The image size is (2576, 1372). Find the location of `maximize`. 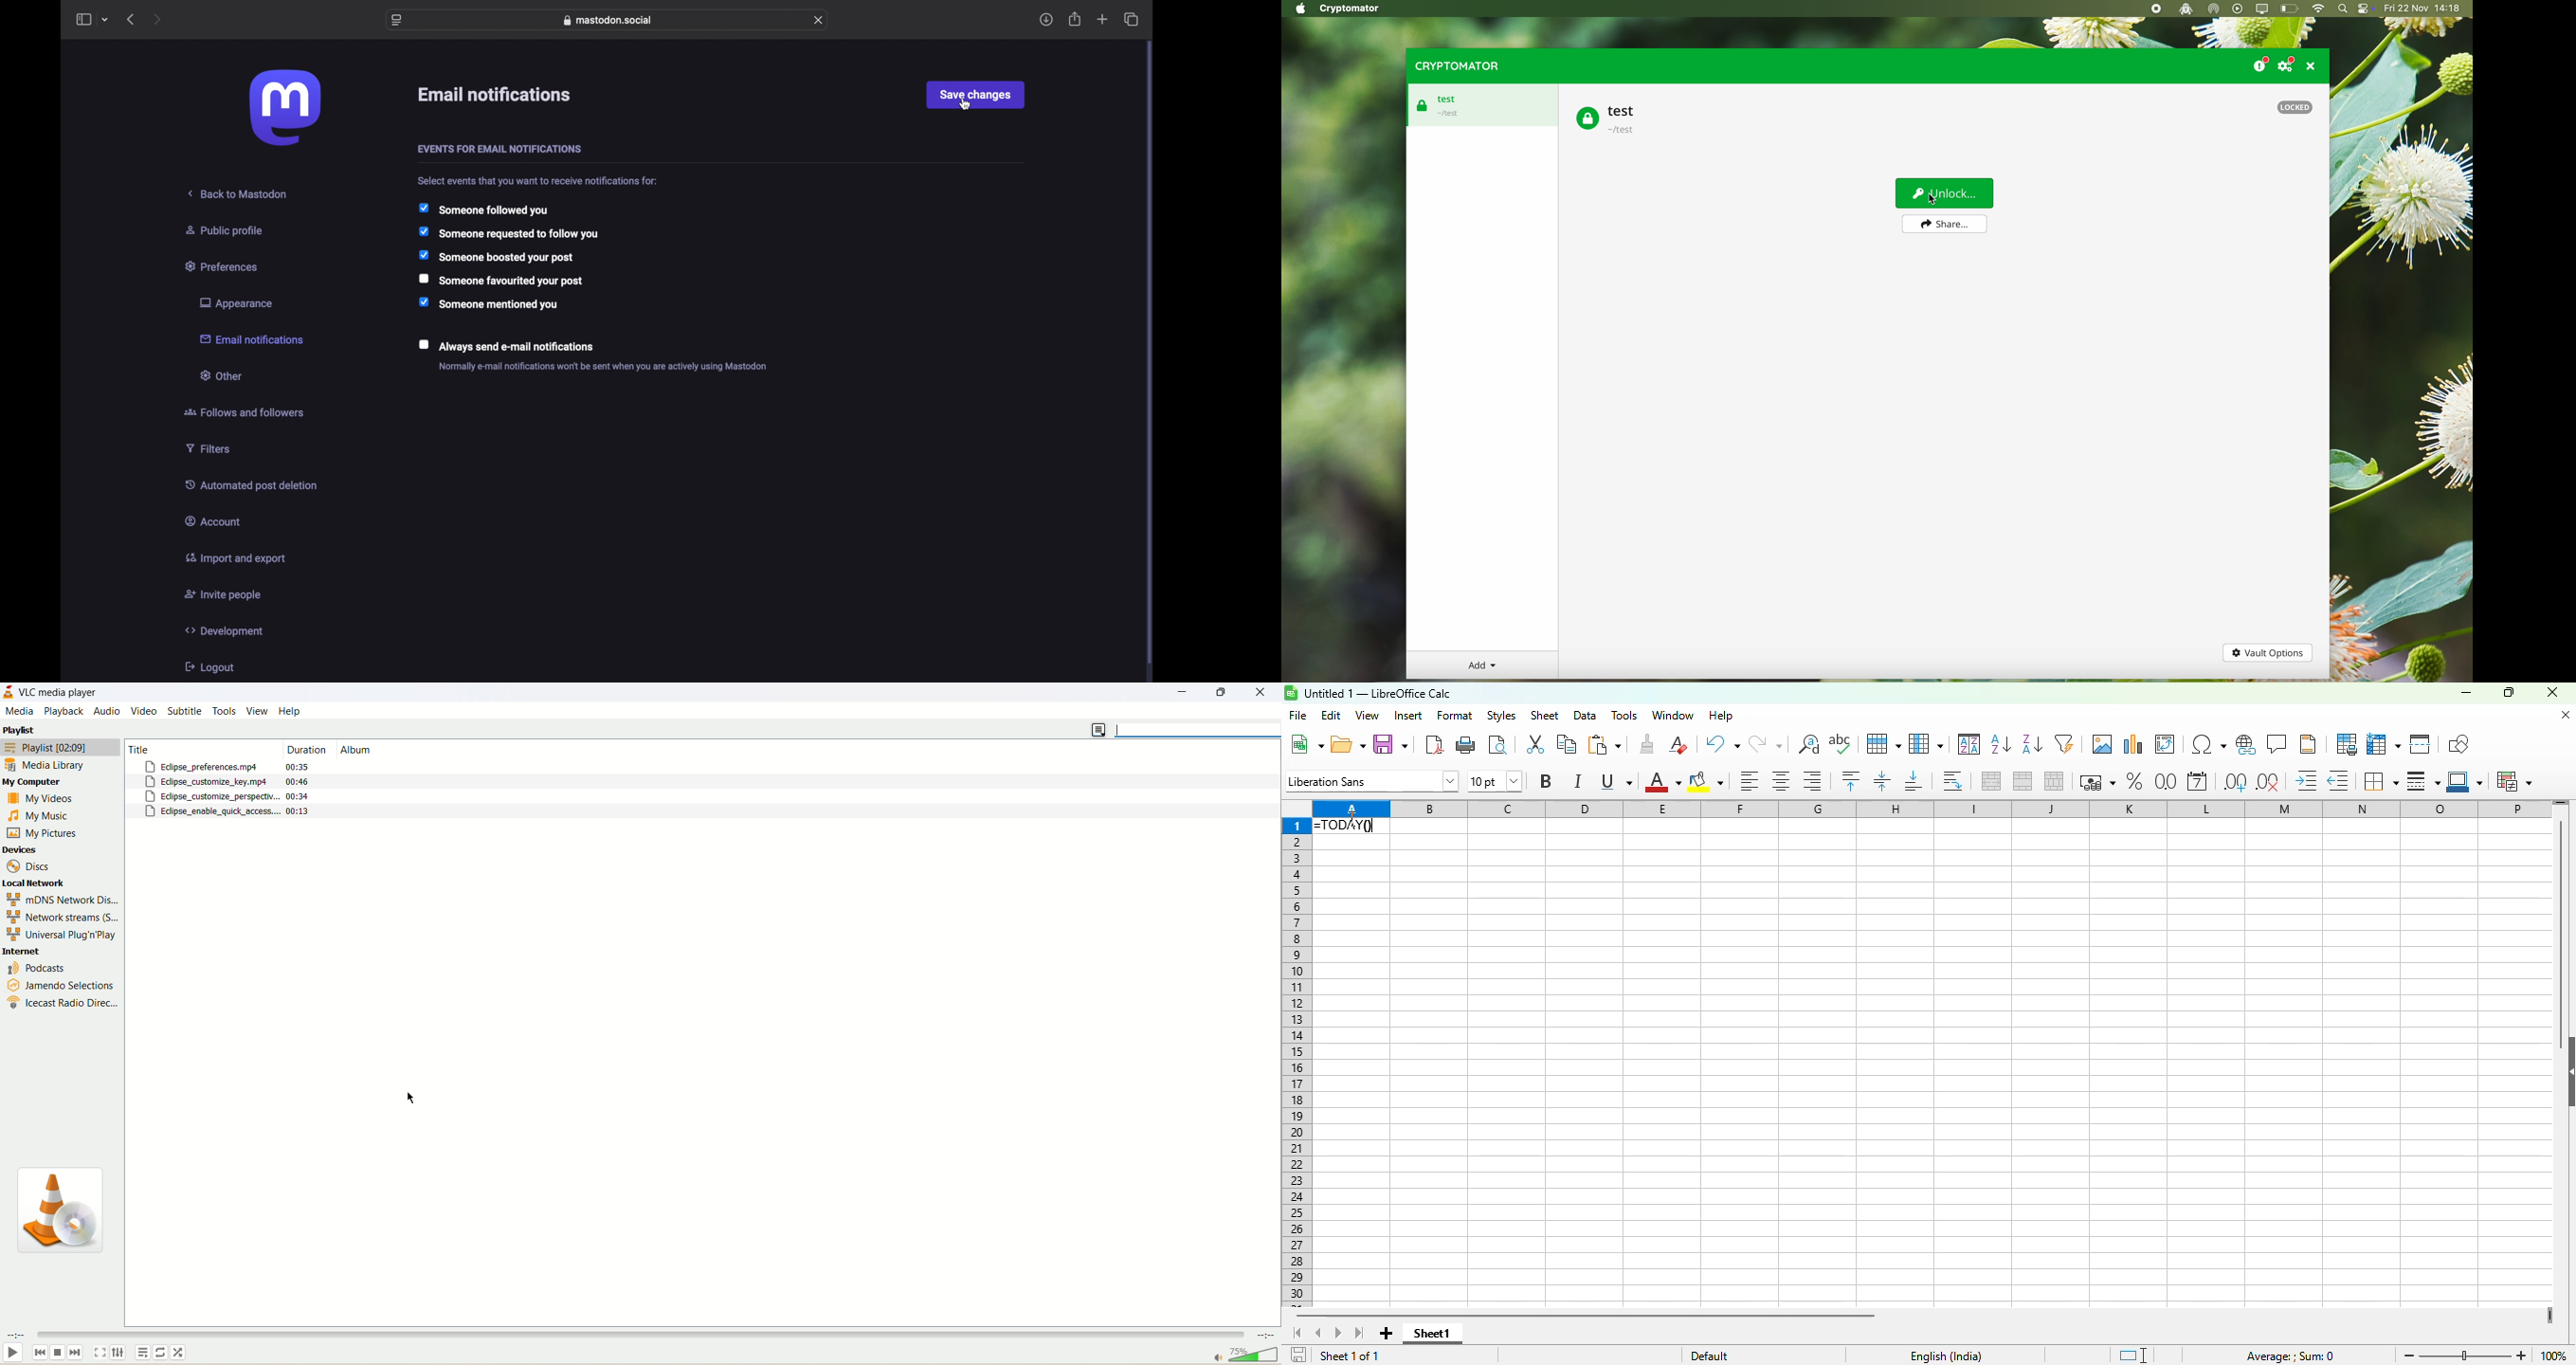

maximize is located at coordinates (2510, 692).